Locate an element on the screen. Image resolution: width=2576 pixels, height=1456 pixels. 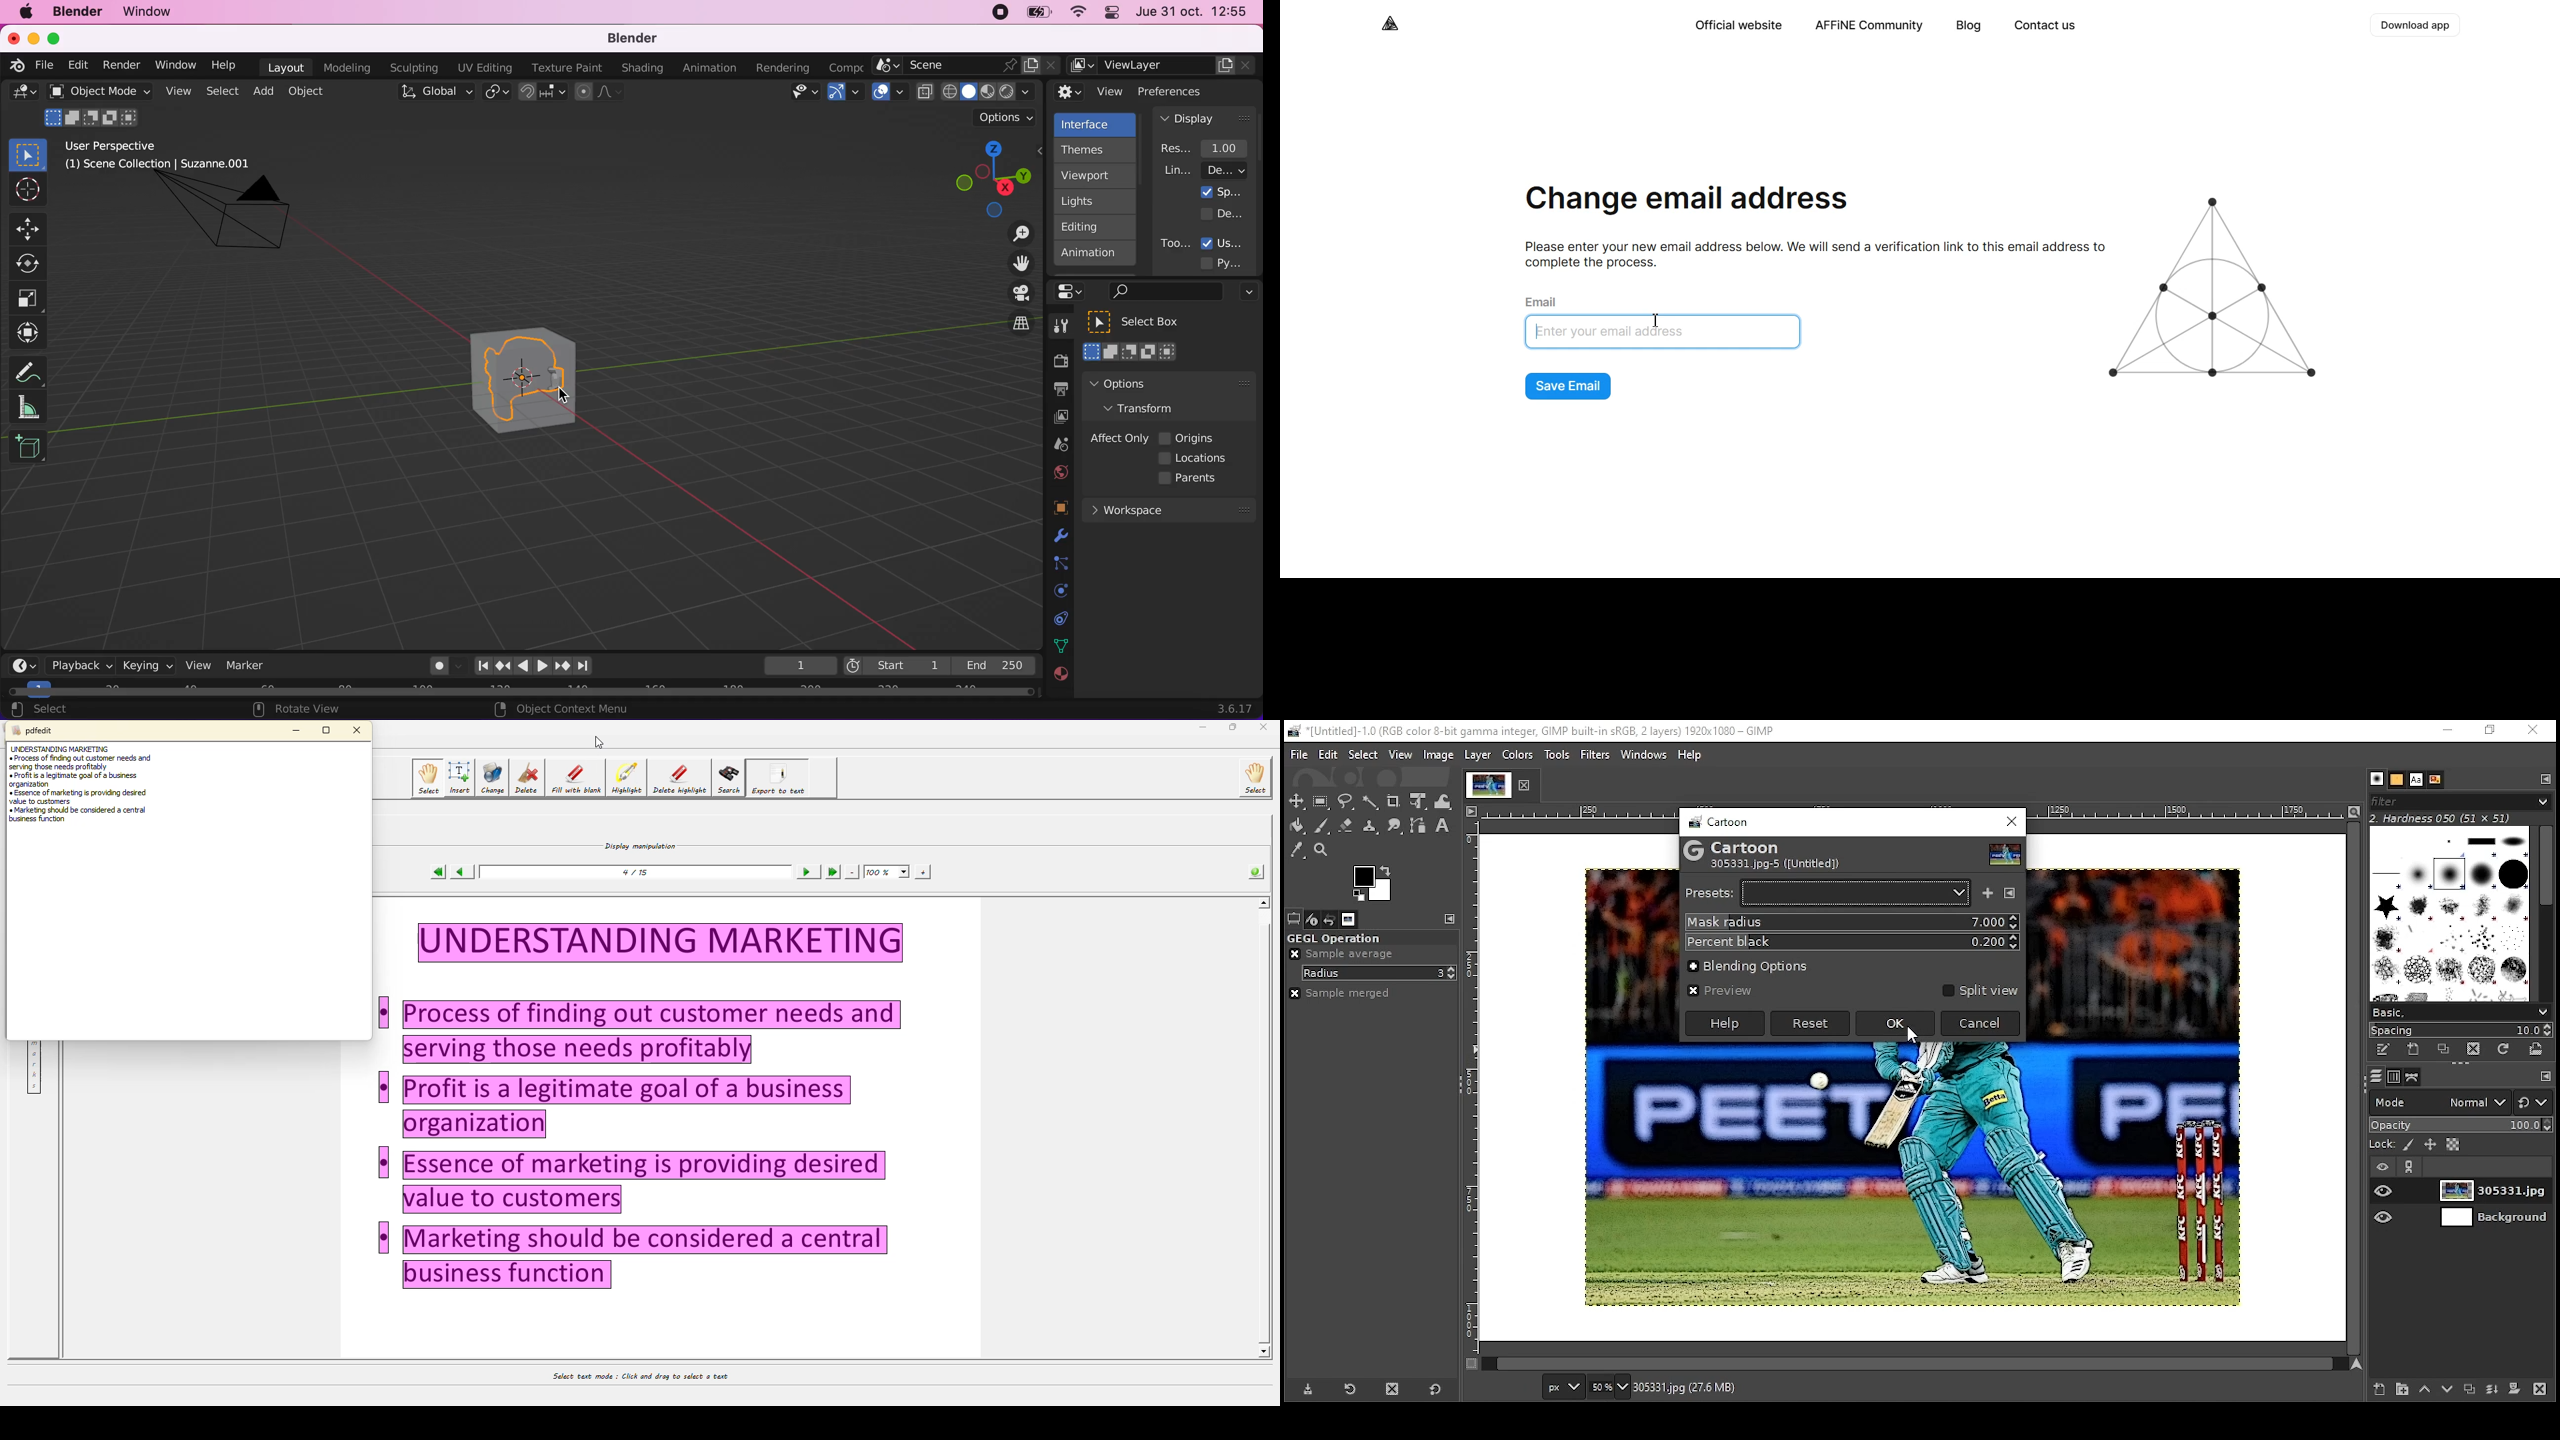
gegl operation is located at coordinates (1335, 938).